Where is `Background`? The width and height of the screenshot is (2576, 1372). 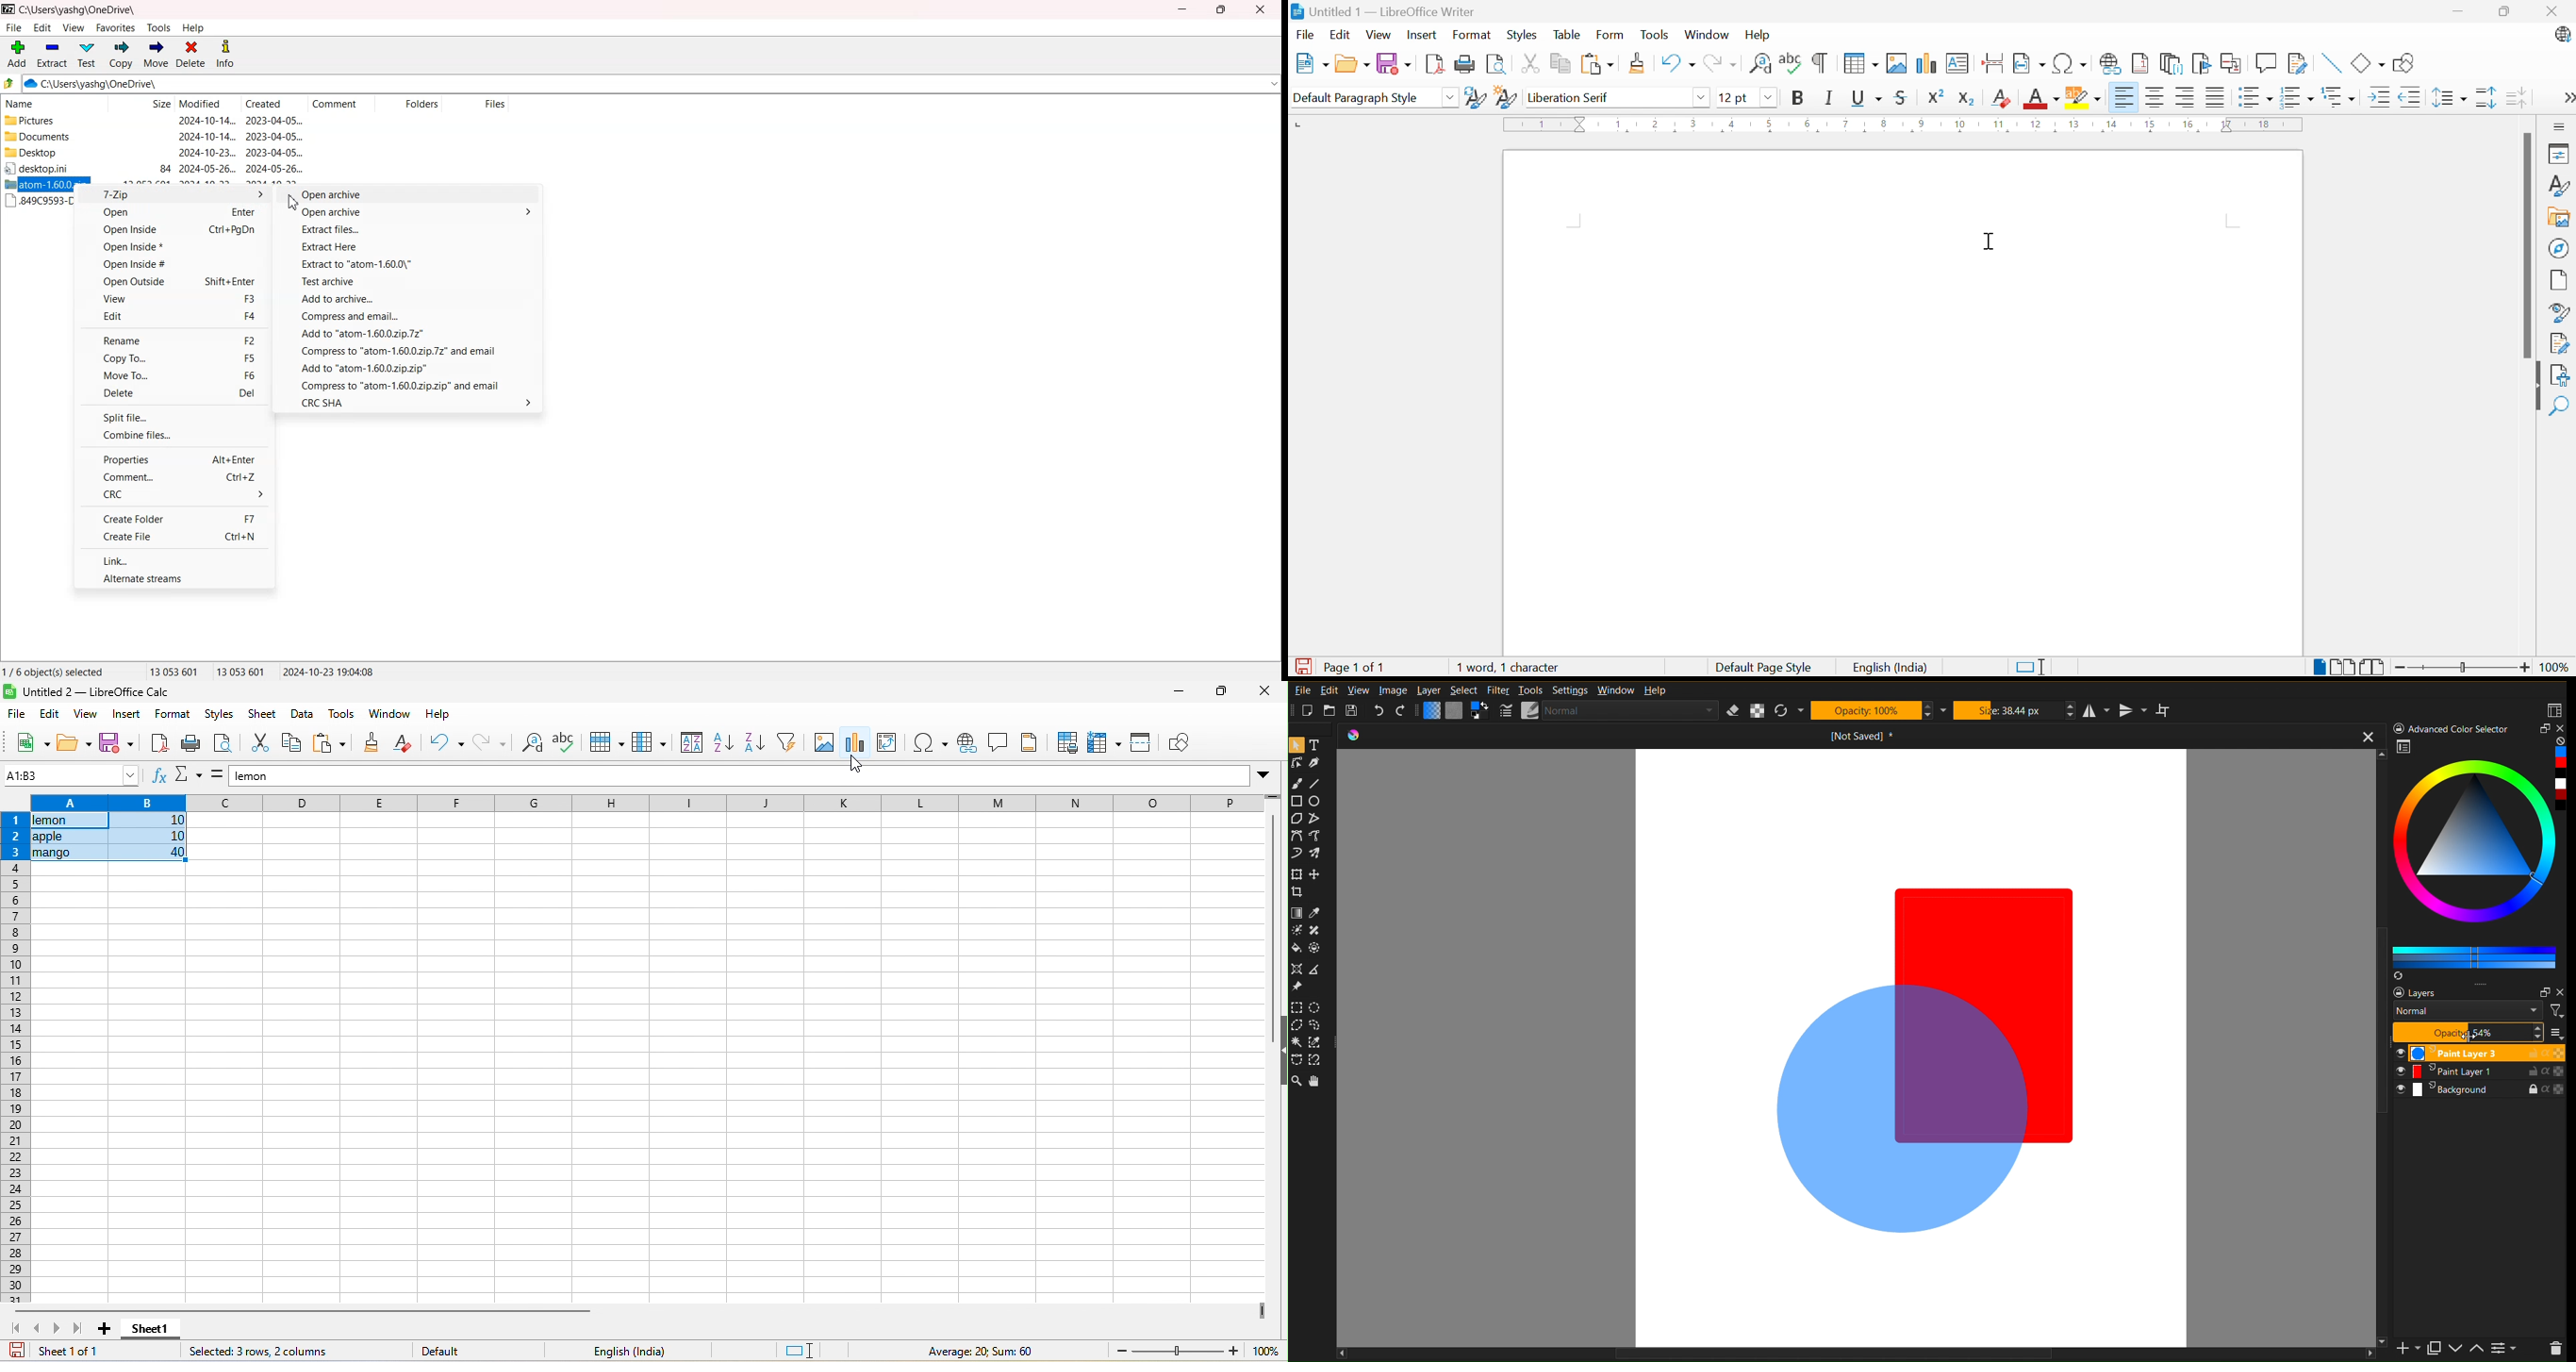
Background is located at coordinates (2480, 1091).